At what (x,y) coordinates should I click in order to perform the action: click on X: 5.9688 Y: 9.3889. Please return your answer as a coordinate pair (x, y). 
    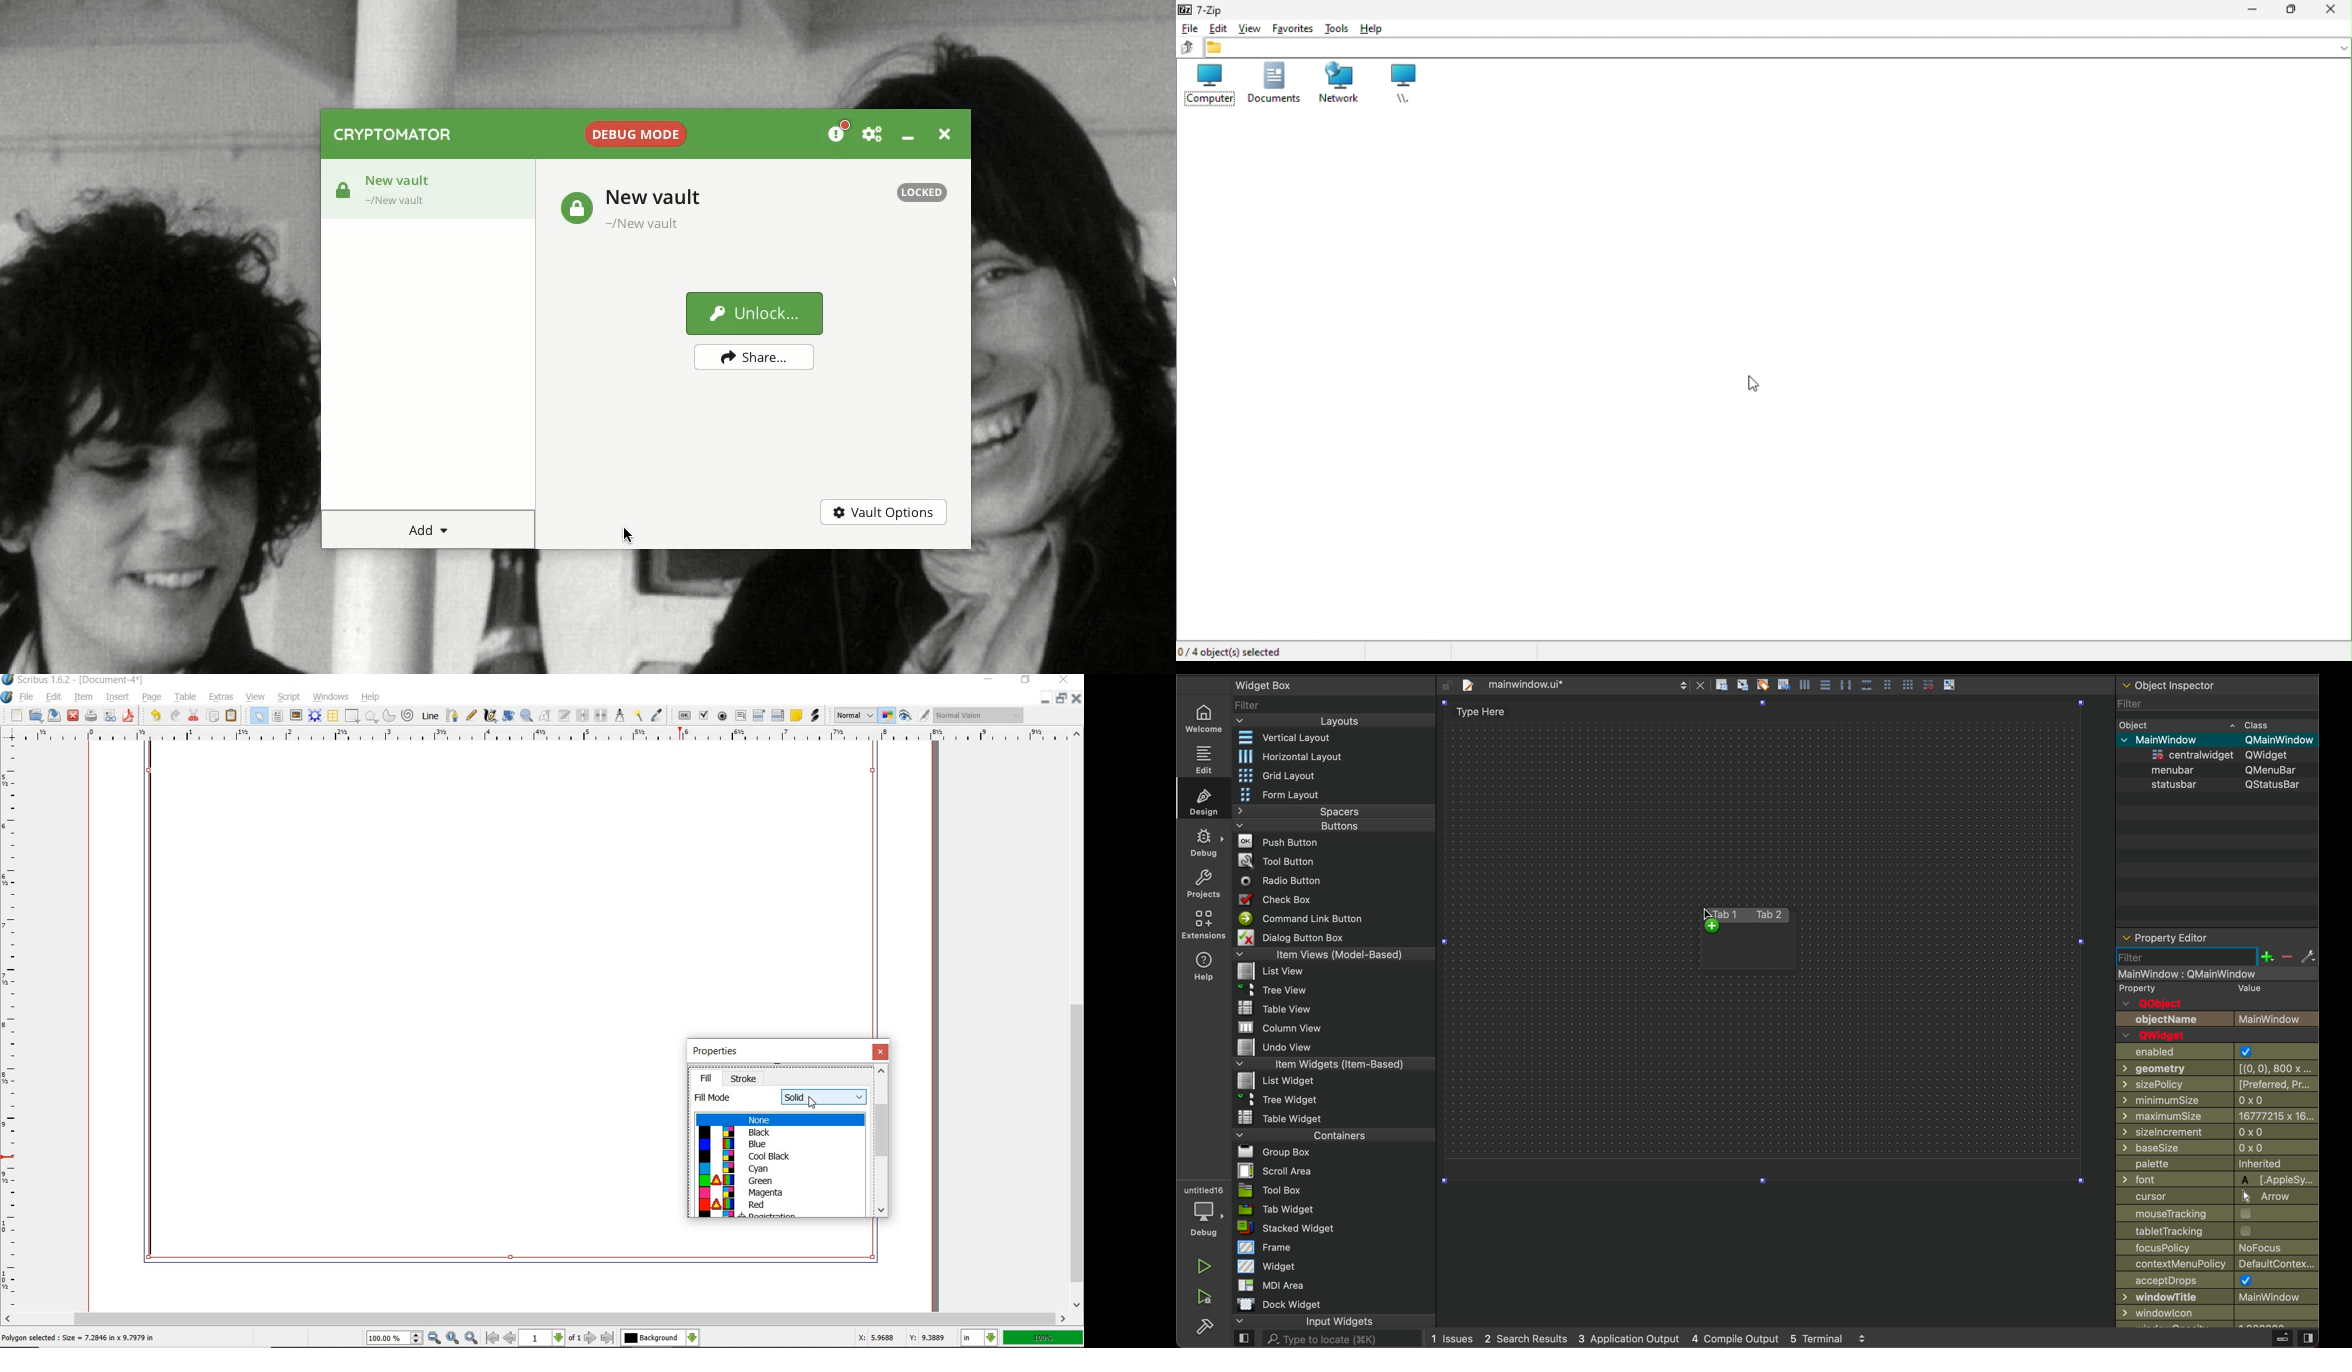
    Looking at the image, I should click on (900, 1337).